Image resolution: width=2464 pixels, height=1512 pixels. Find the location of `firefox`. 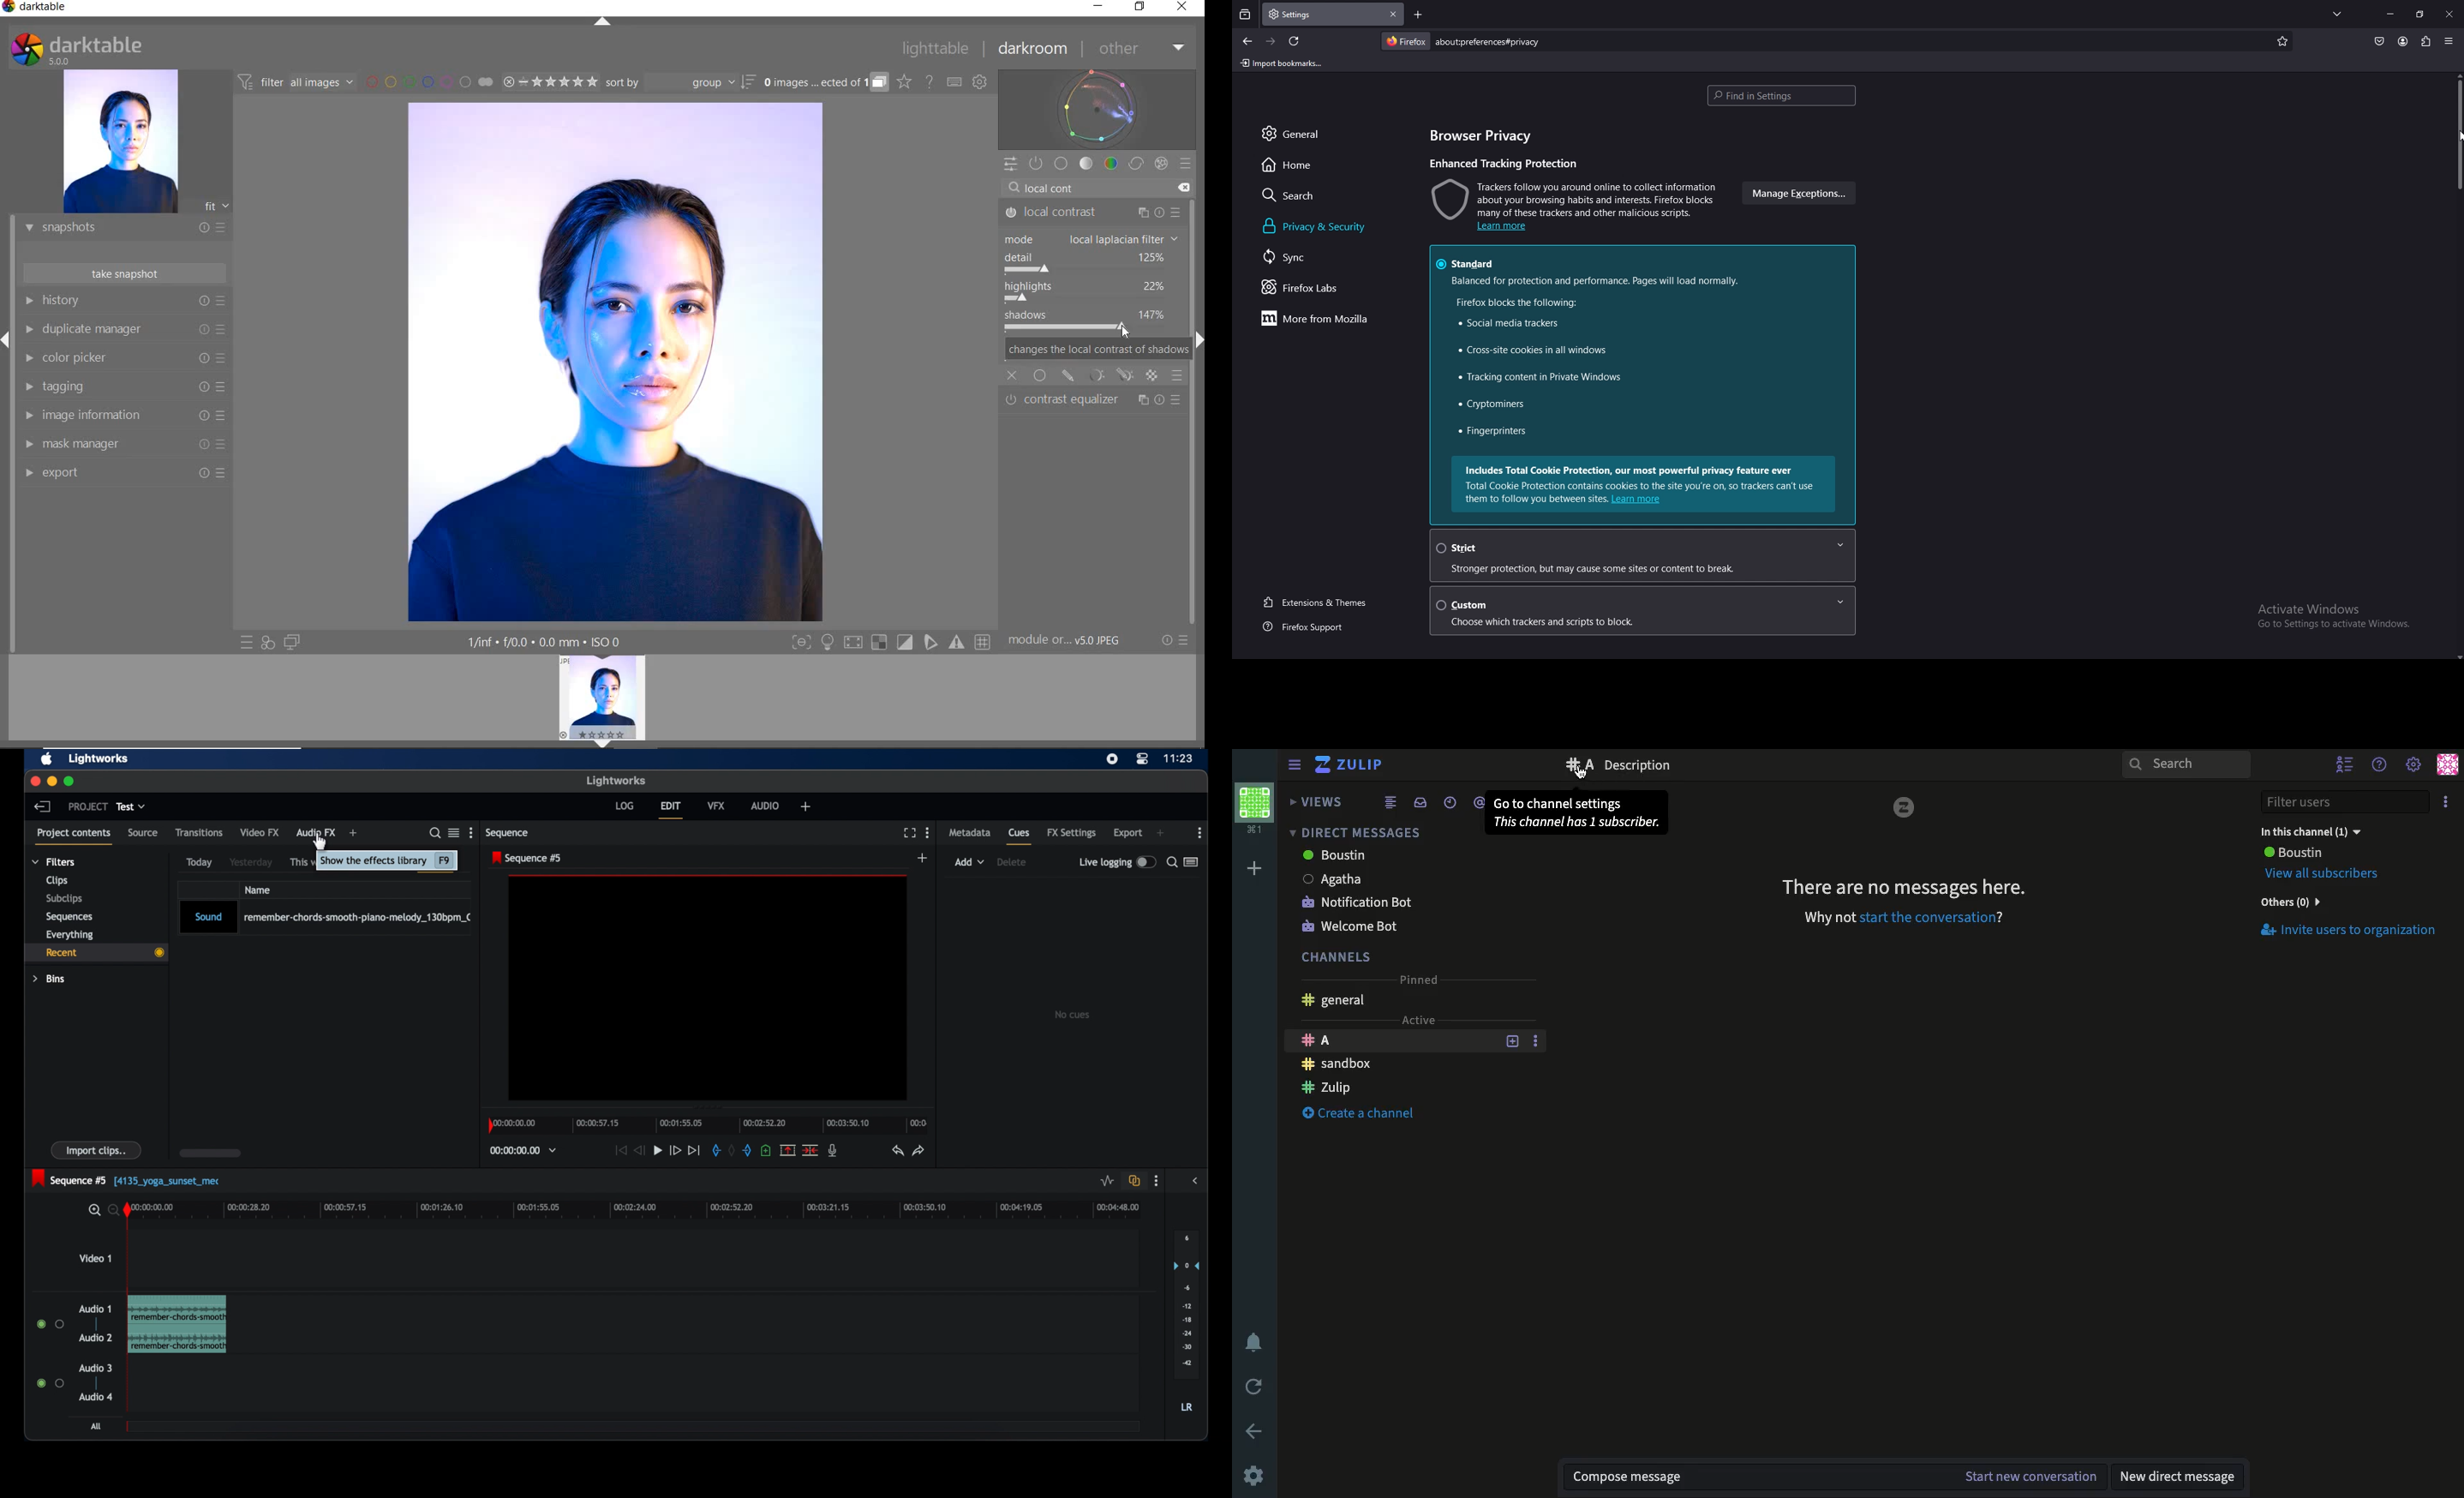

firefox is located at coordinates (1405, 41).